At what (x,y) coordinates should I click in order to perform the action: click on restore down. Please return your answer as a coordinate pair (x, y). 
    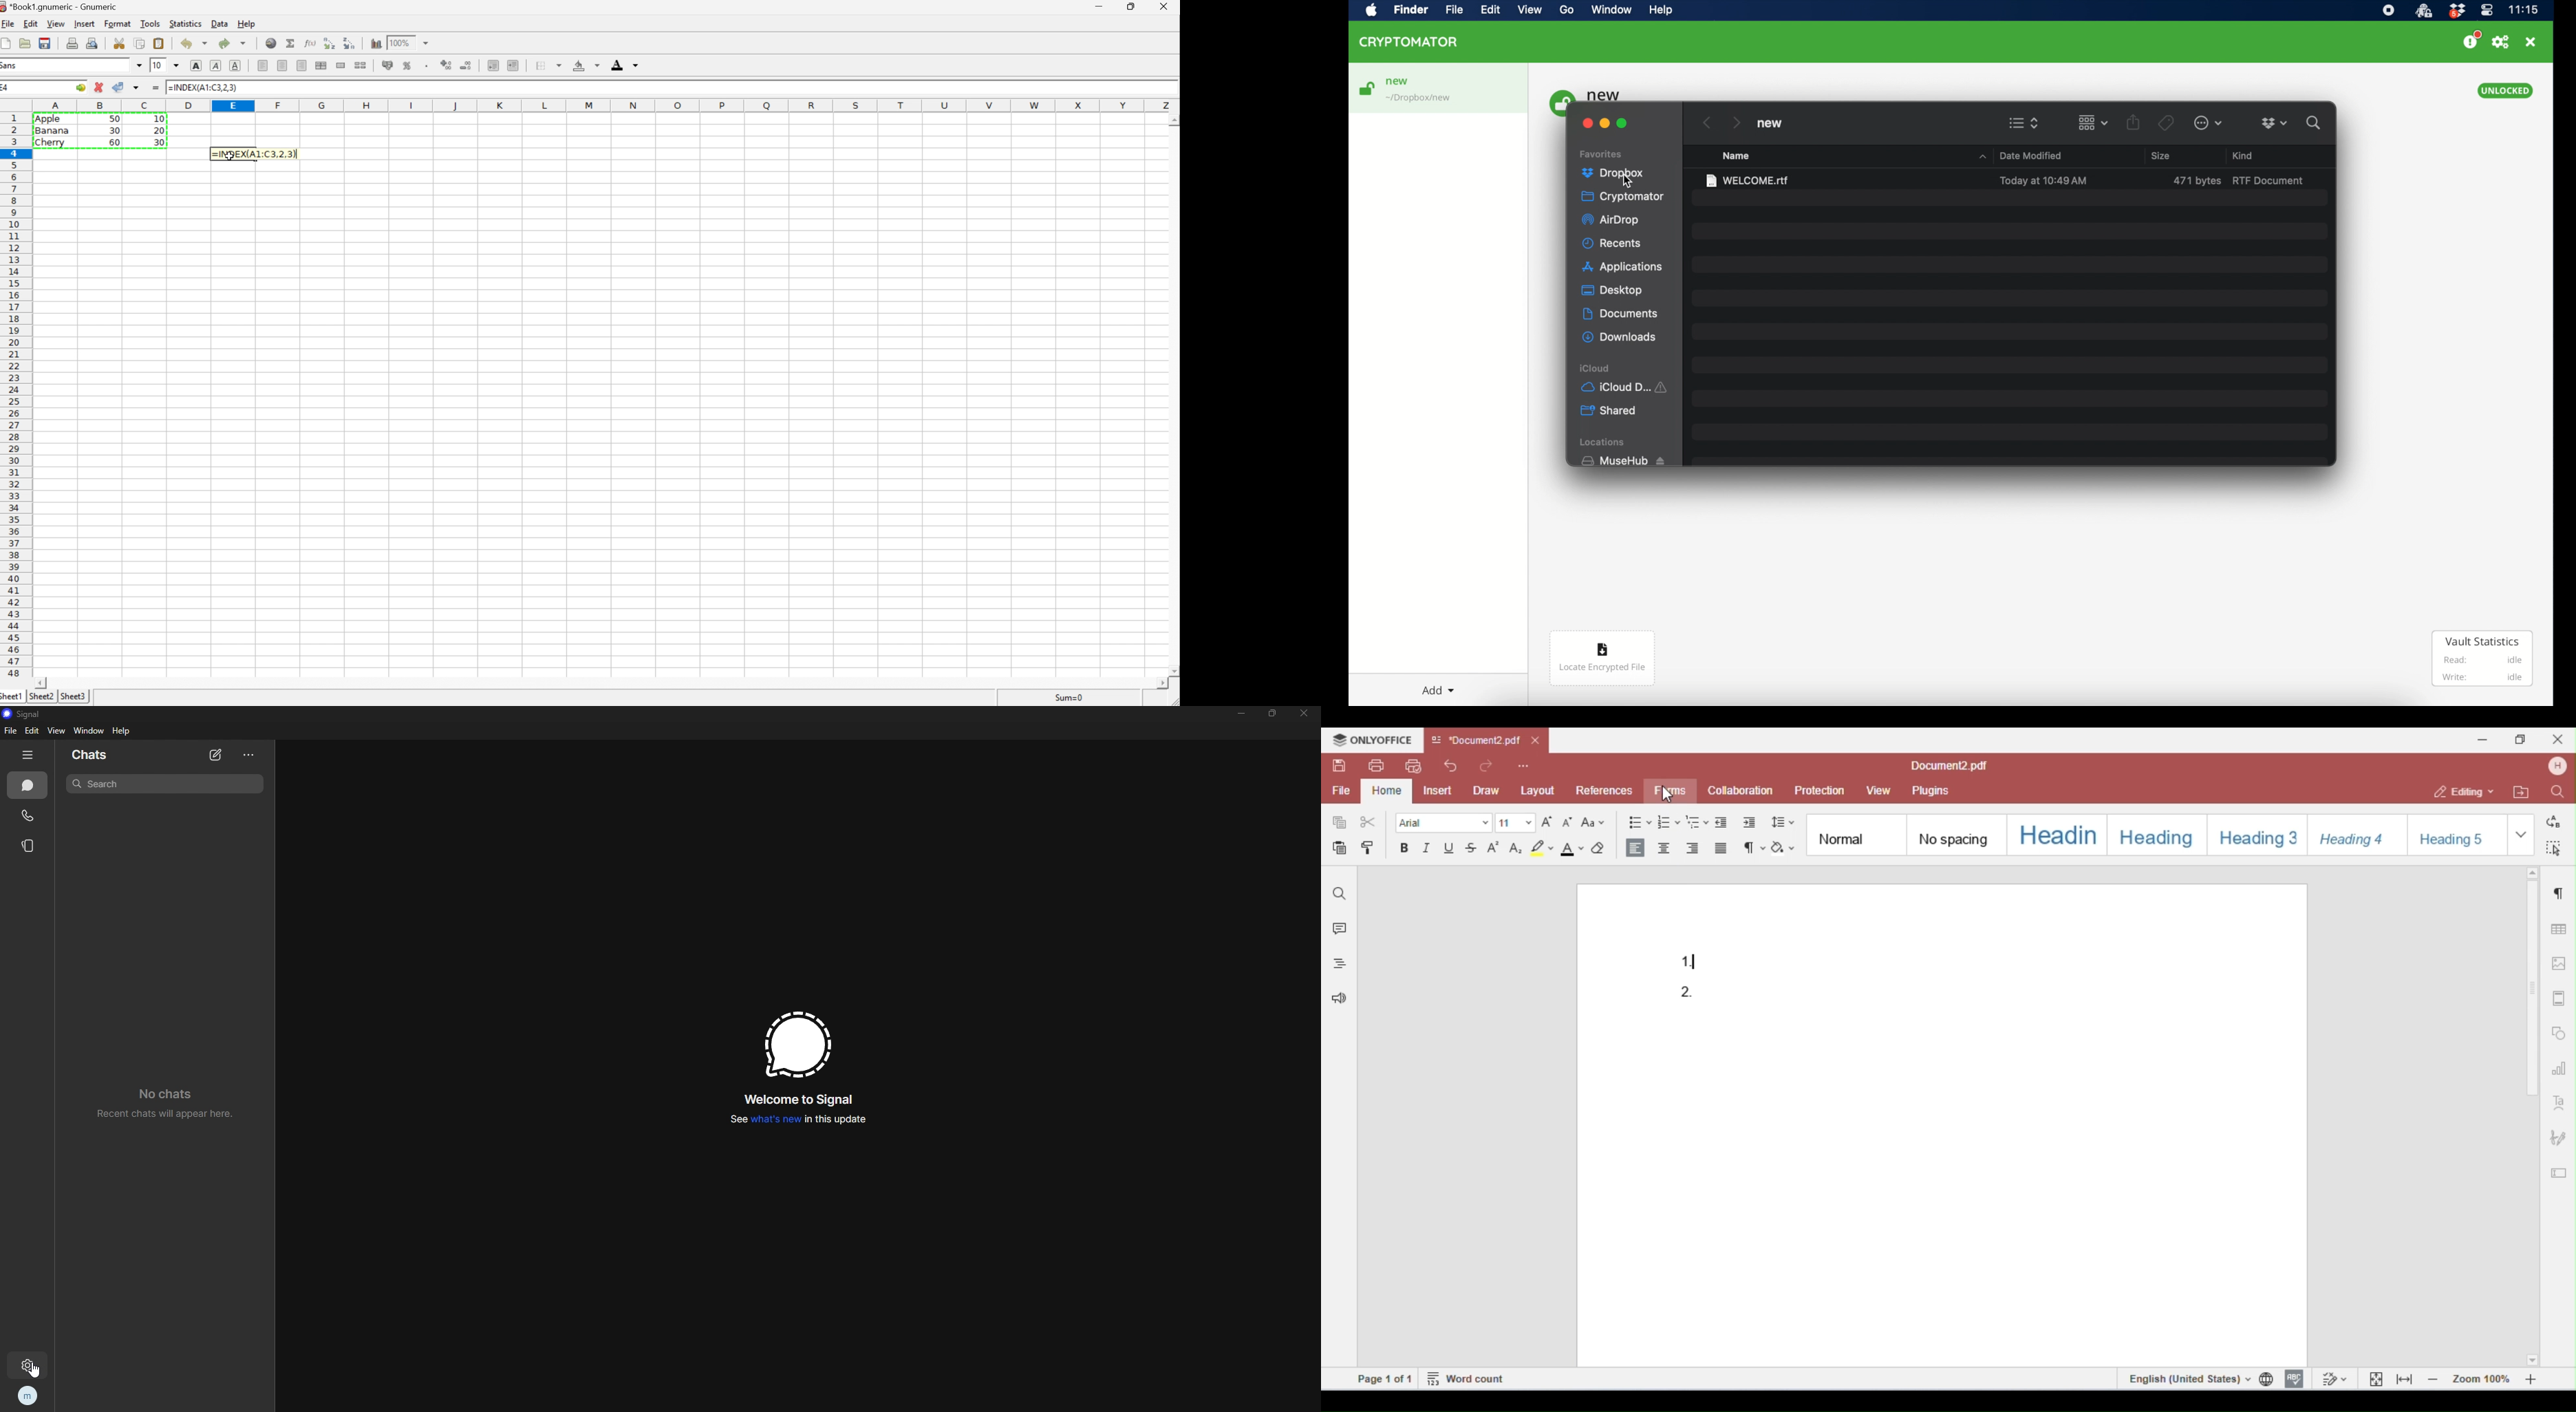
    Looking at the image, I should click on (1134, 6).